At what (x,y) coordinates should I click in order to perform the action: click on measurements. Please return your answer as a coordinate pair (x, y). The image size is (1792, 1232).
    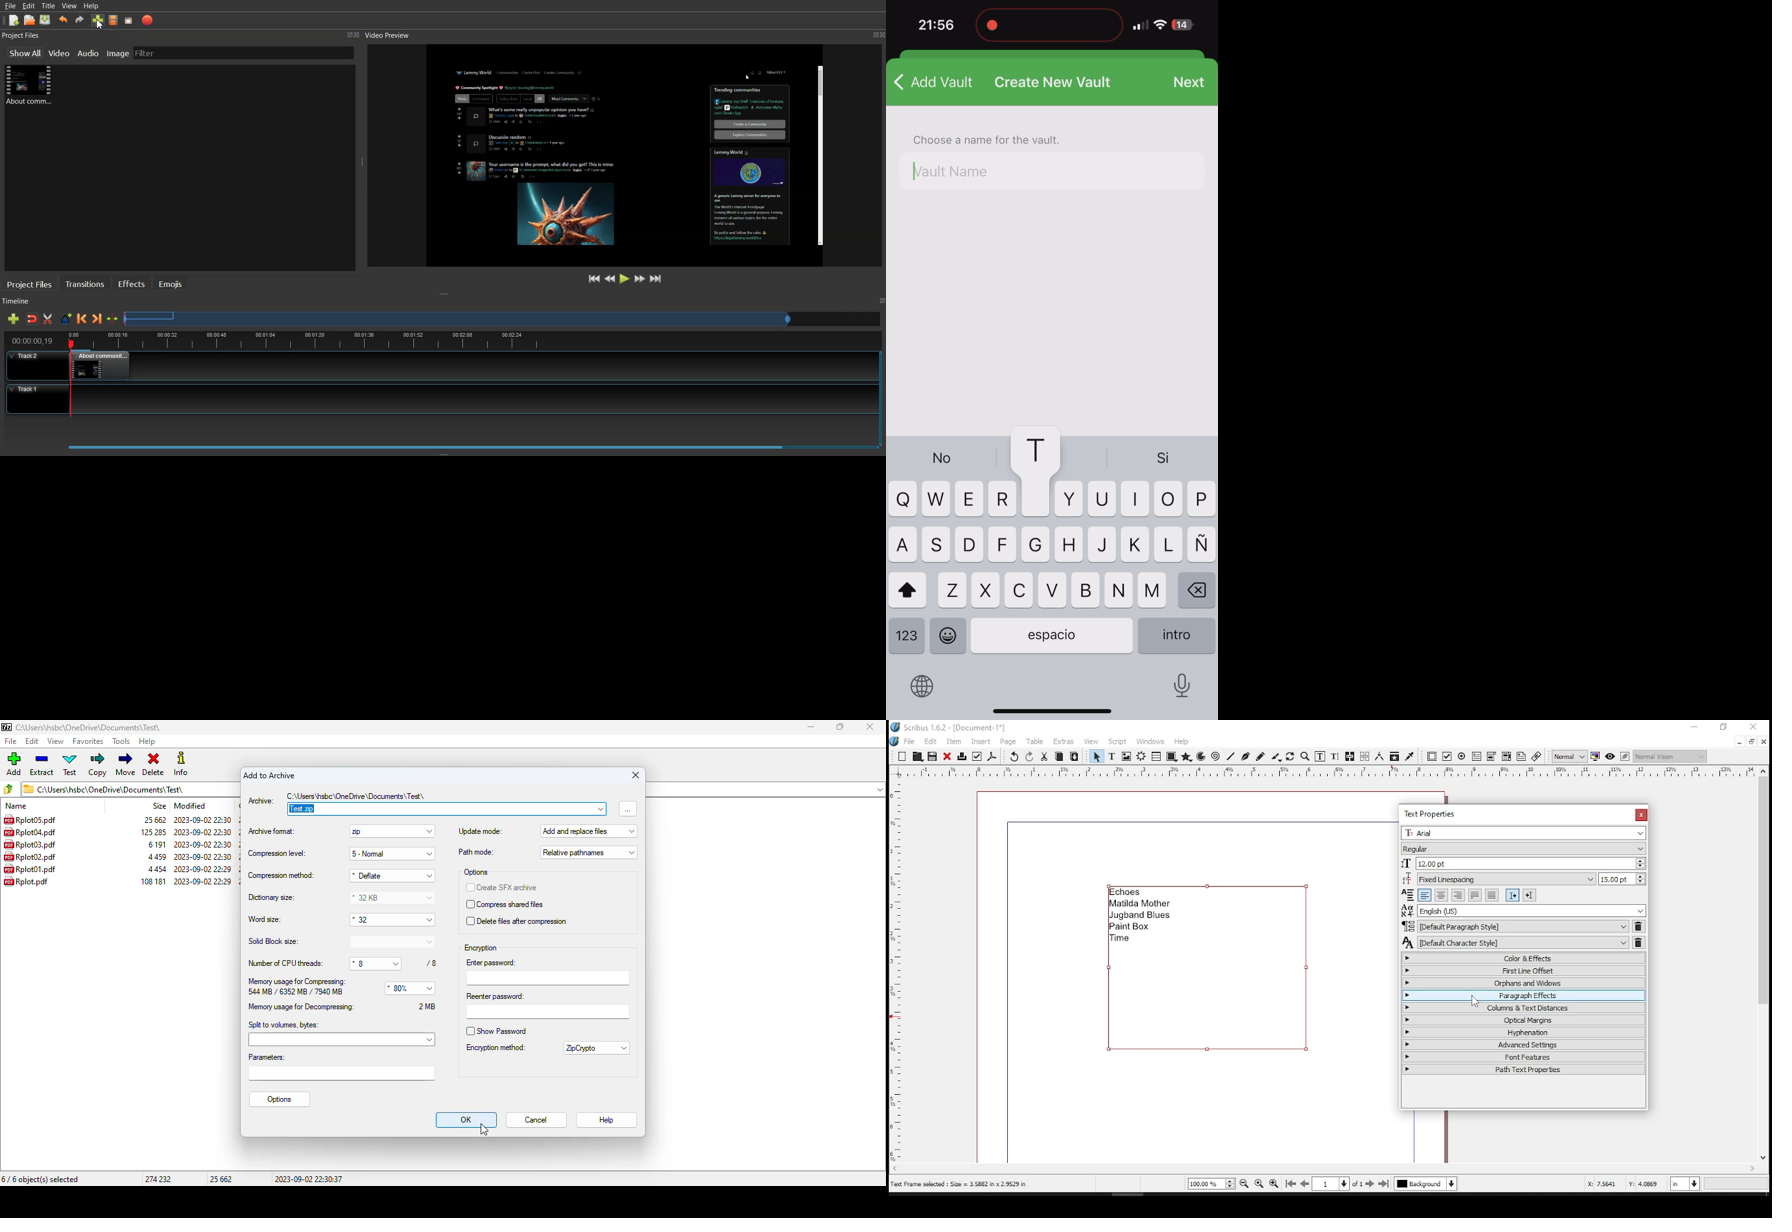
    Looking at the image, I should click on (1379, 757).